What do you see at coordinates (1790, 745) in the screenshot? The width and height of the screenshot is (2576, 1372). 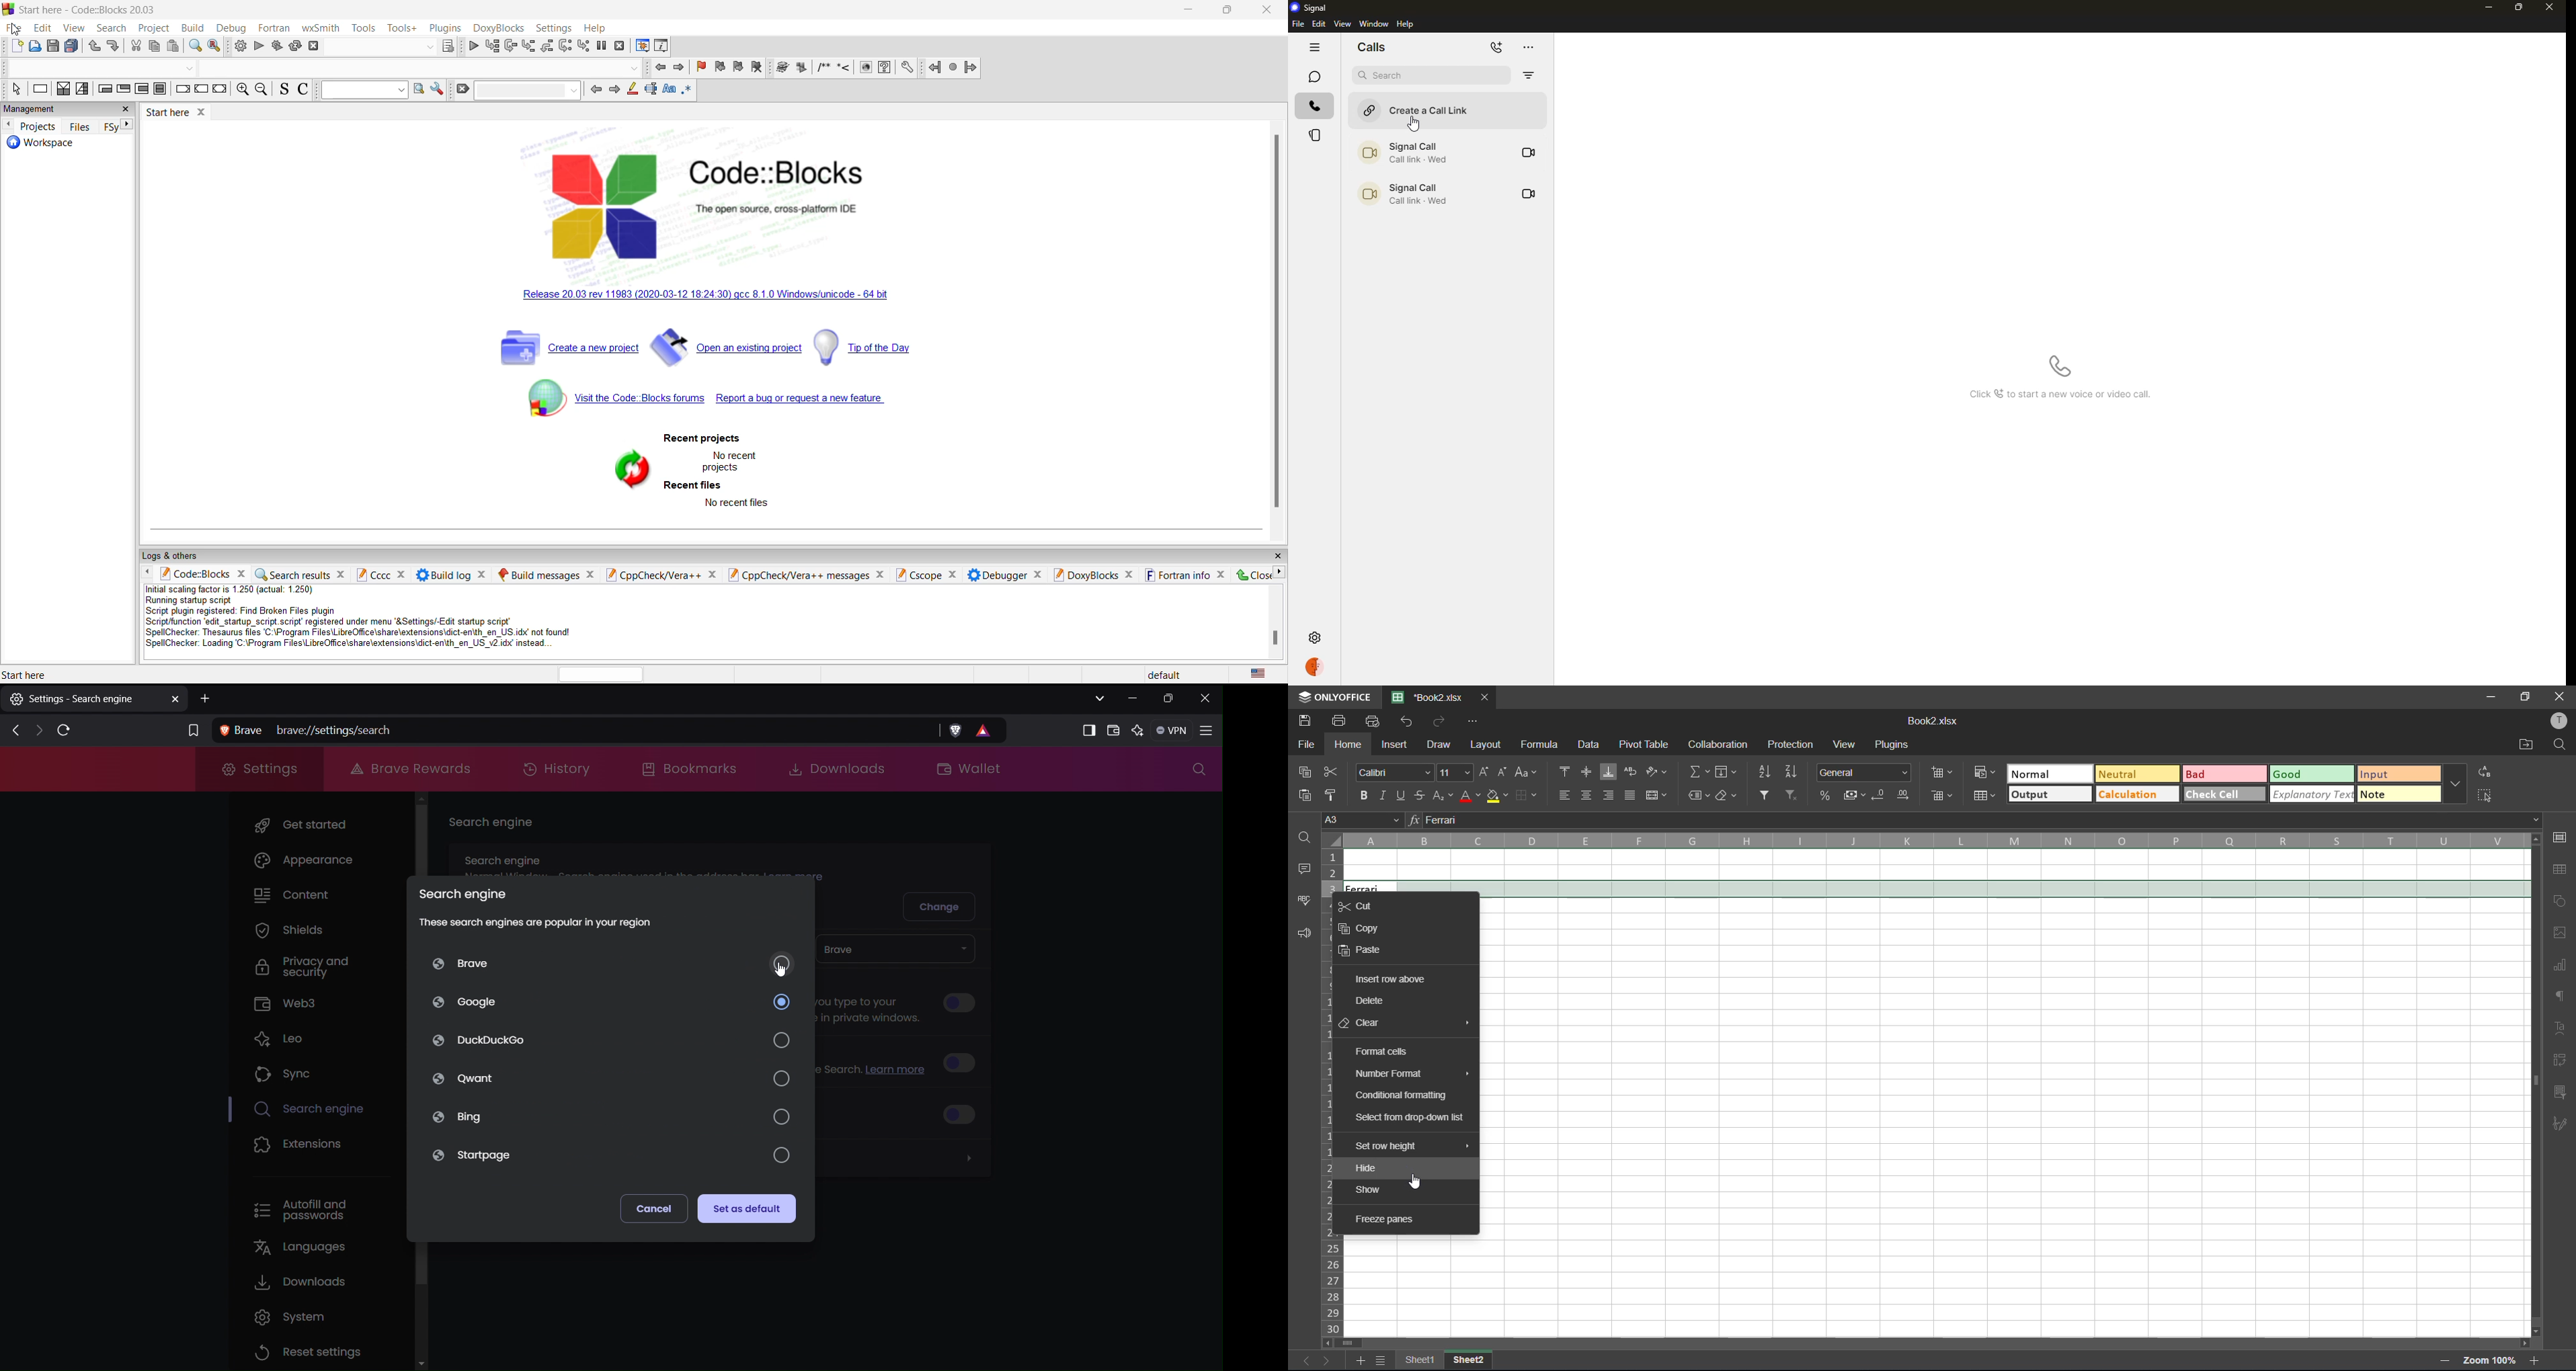 I see `protection` at bounding box center [1790, 745].